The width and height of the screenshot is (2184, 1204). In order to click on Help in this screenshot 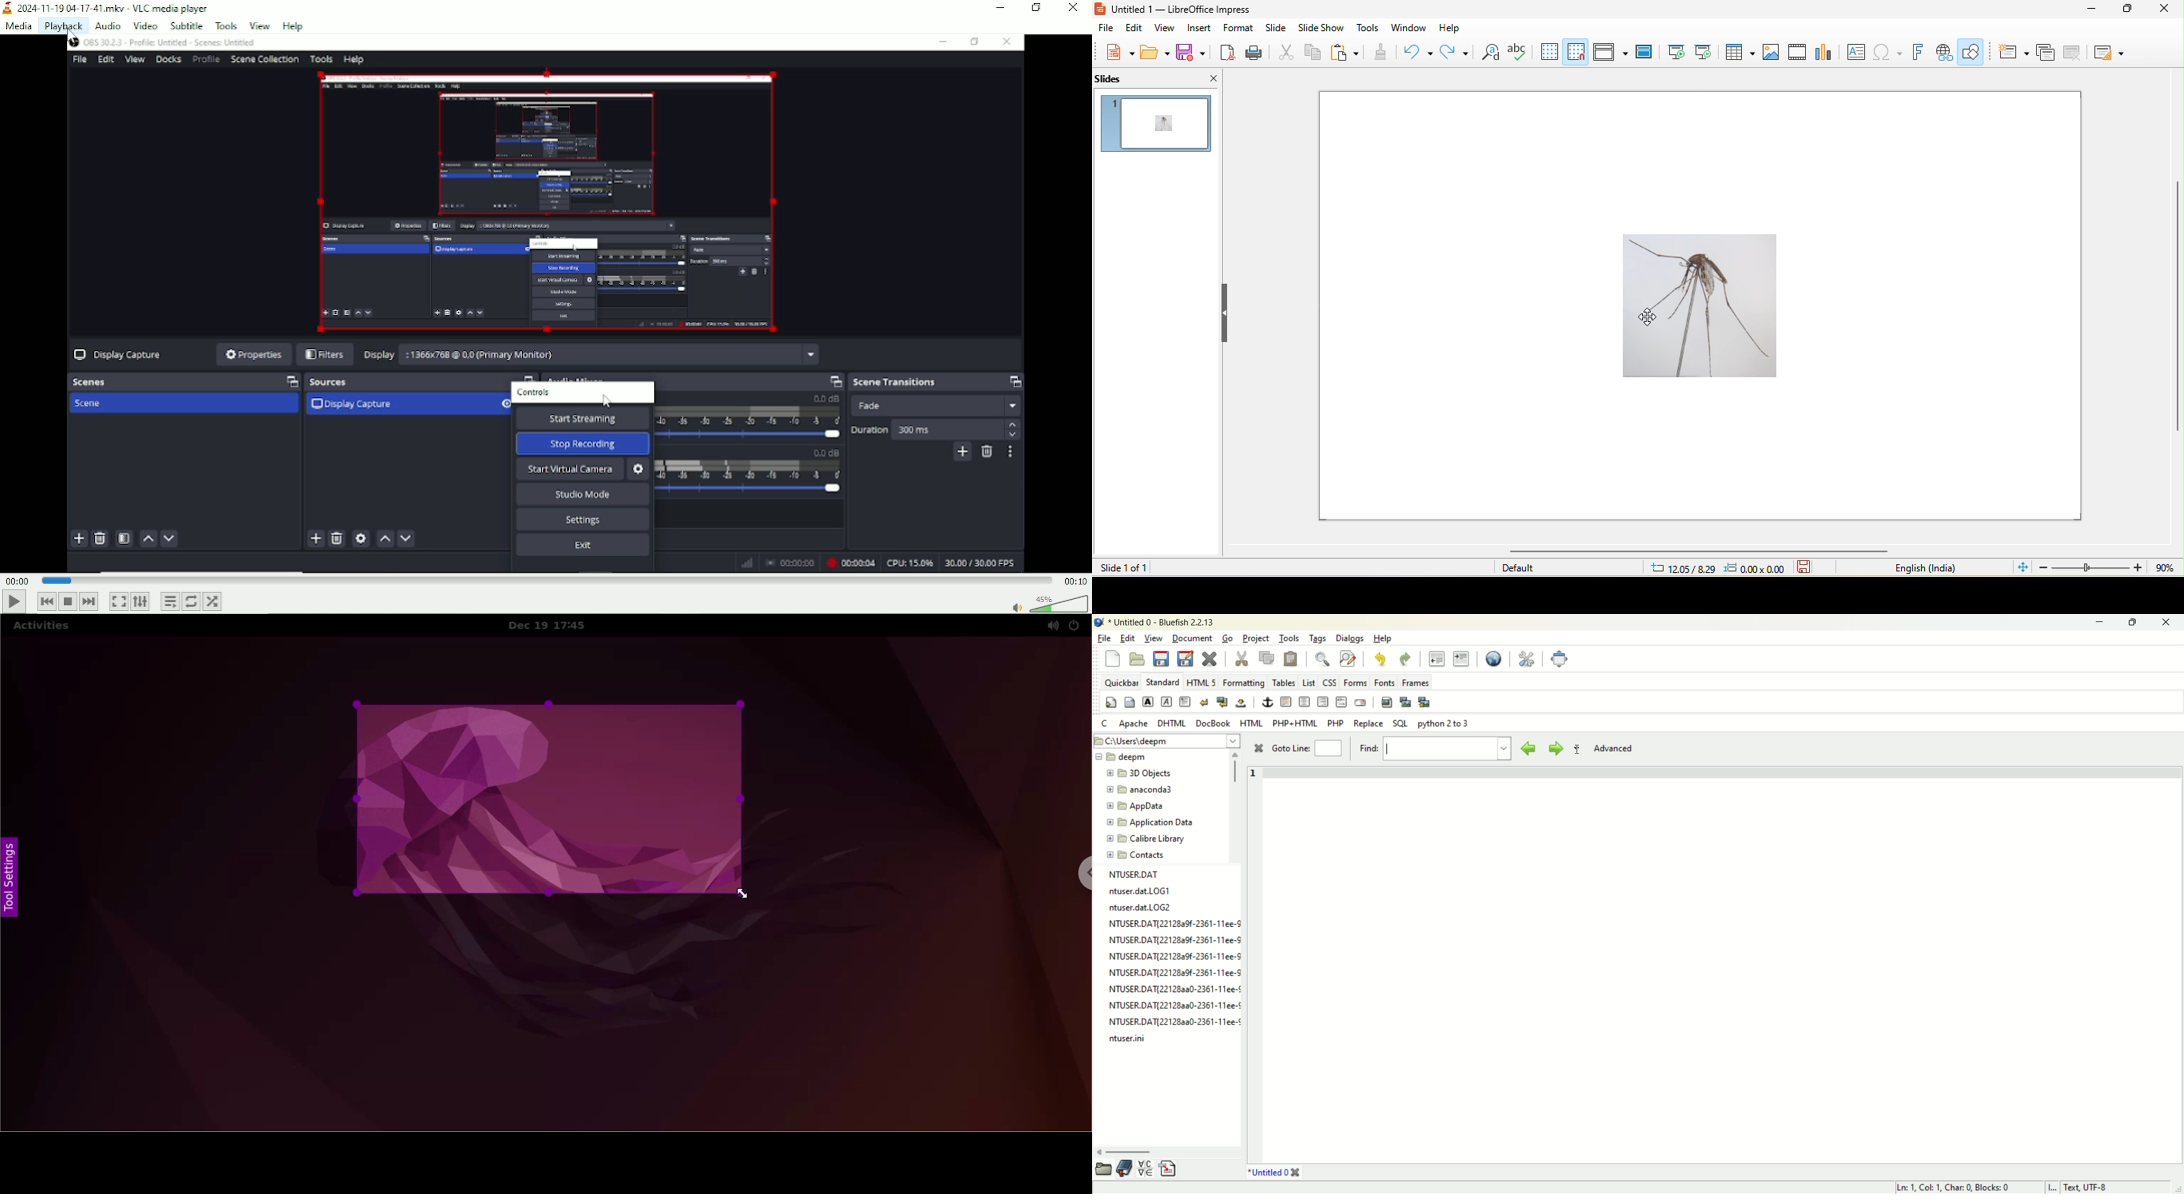, I will do `click(293, 26)`.